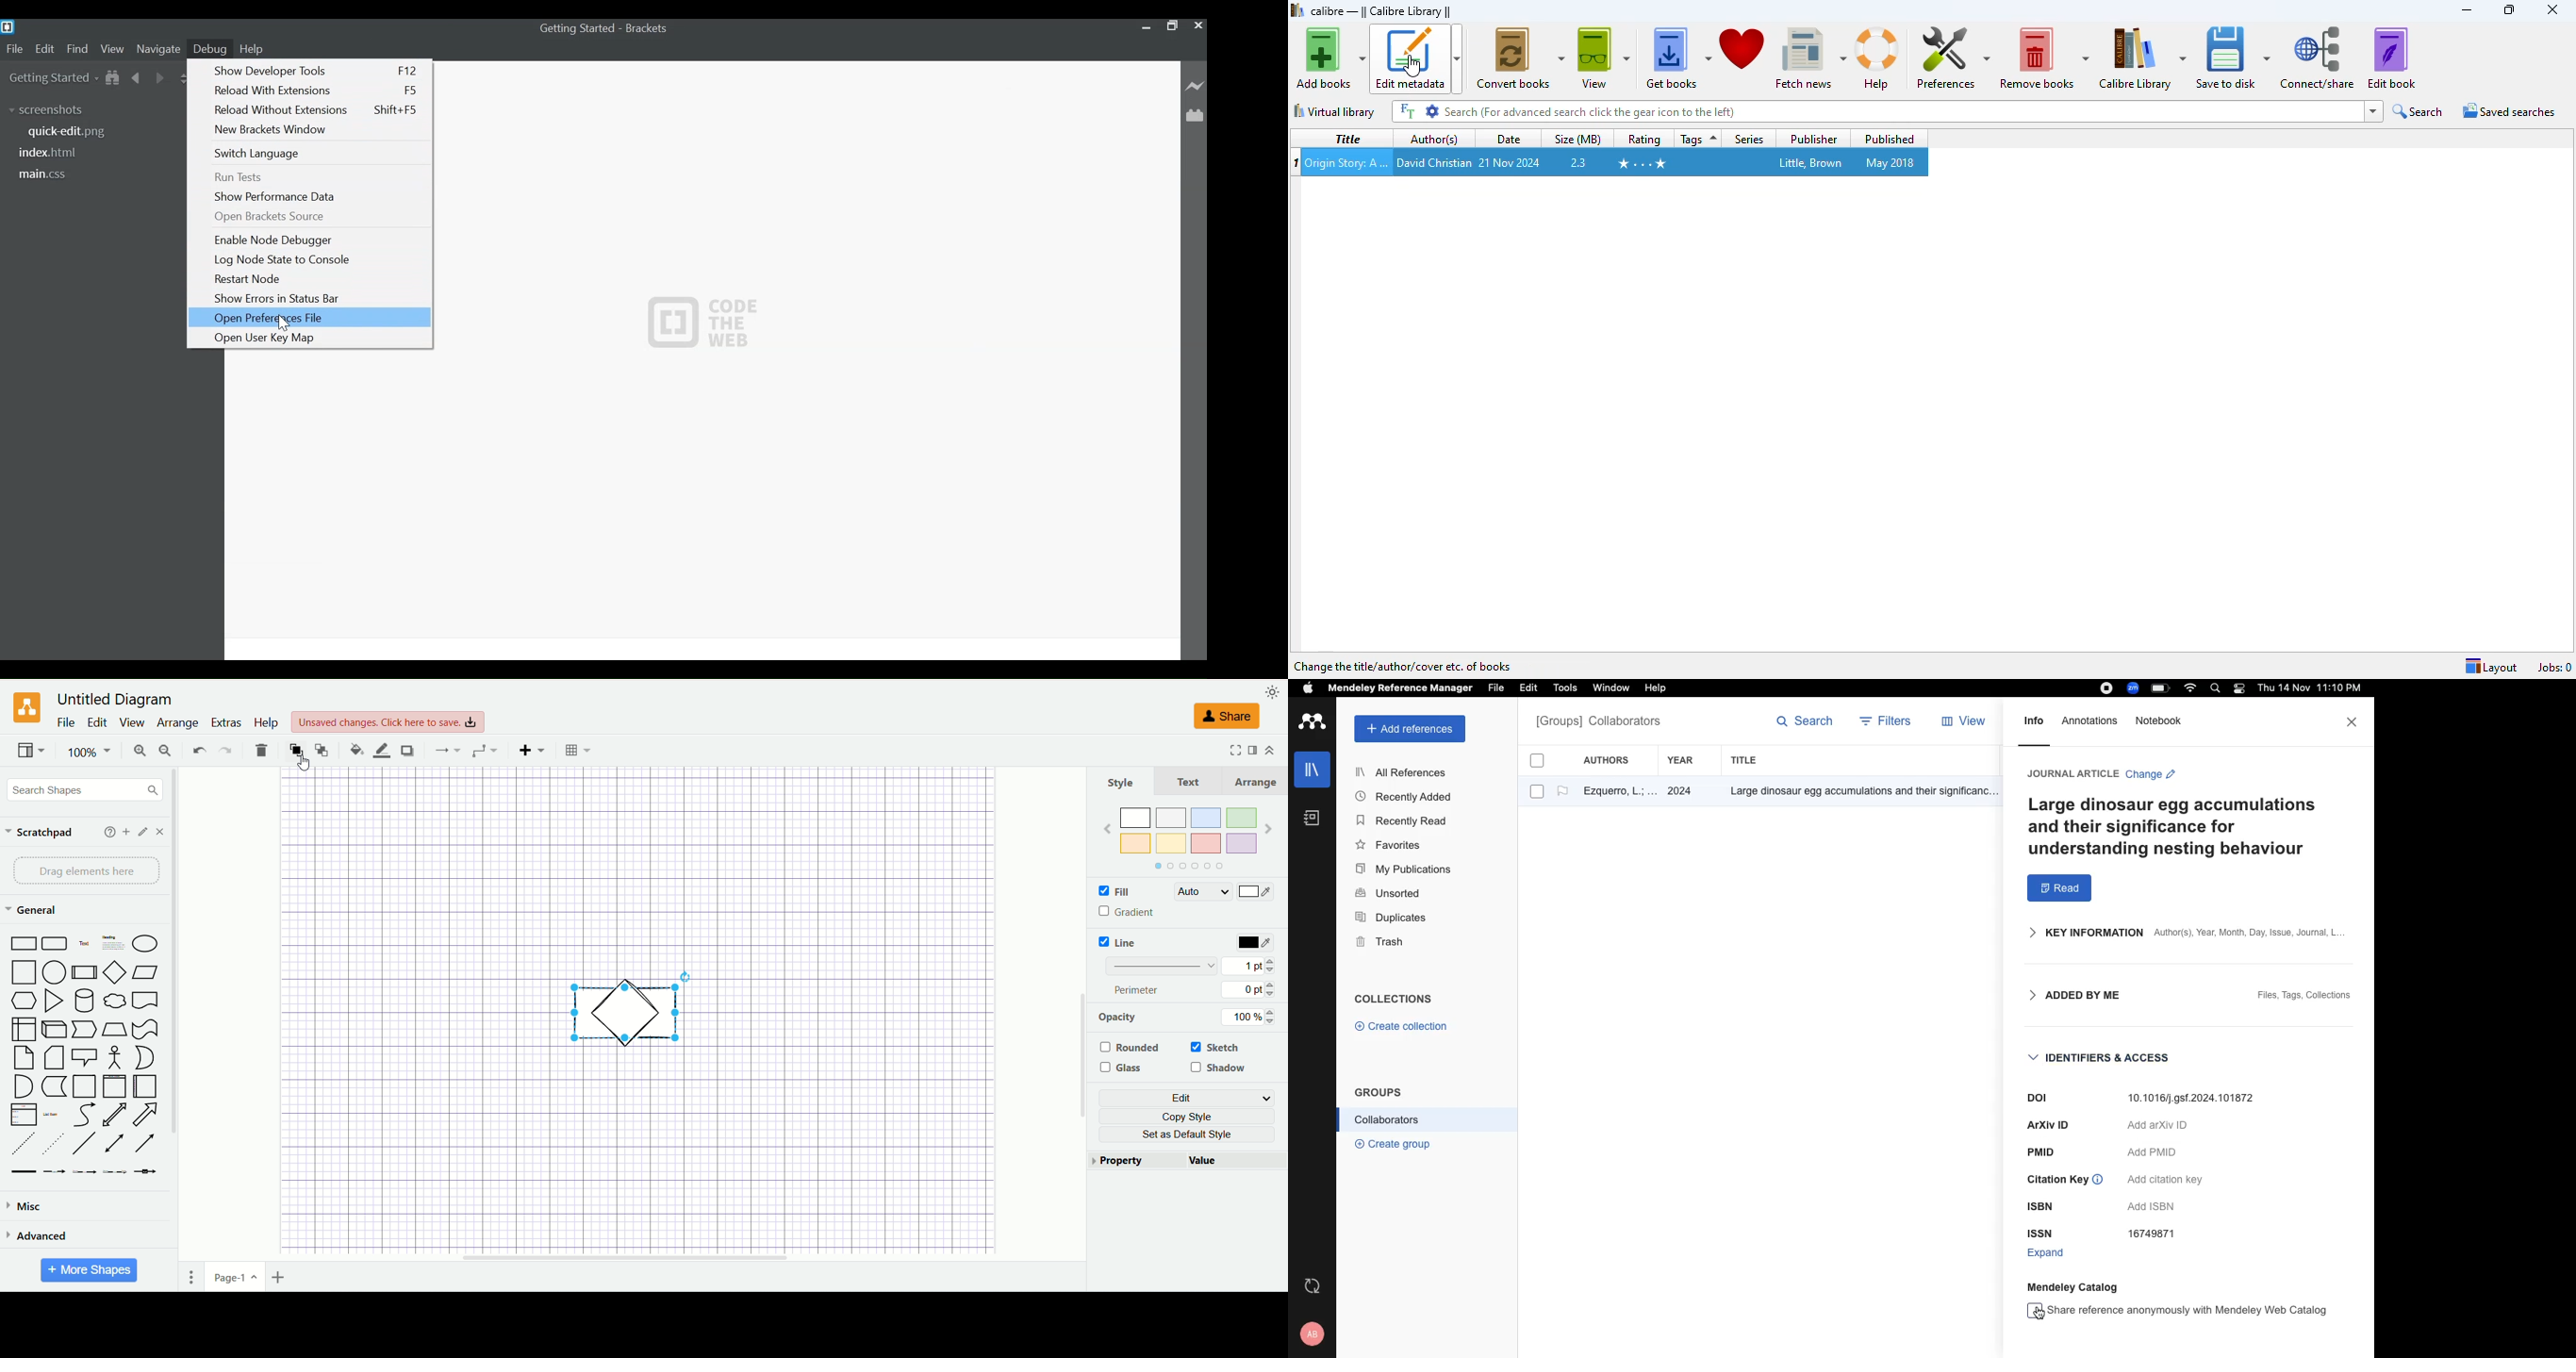 Image resolution: width=2576 pixels, height=1372 pixels. Describe the element at coordinates (1689, 760) in the screenshot. I see `year` at that location.